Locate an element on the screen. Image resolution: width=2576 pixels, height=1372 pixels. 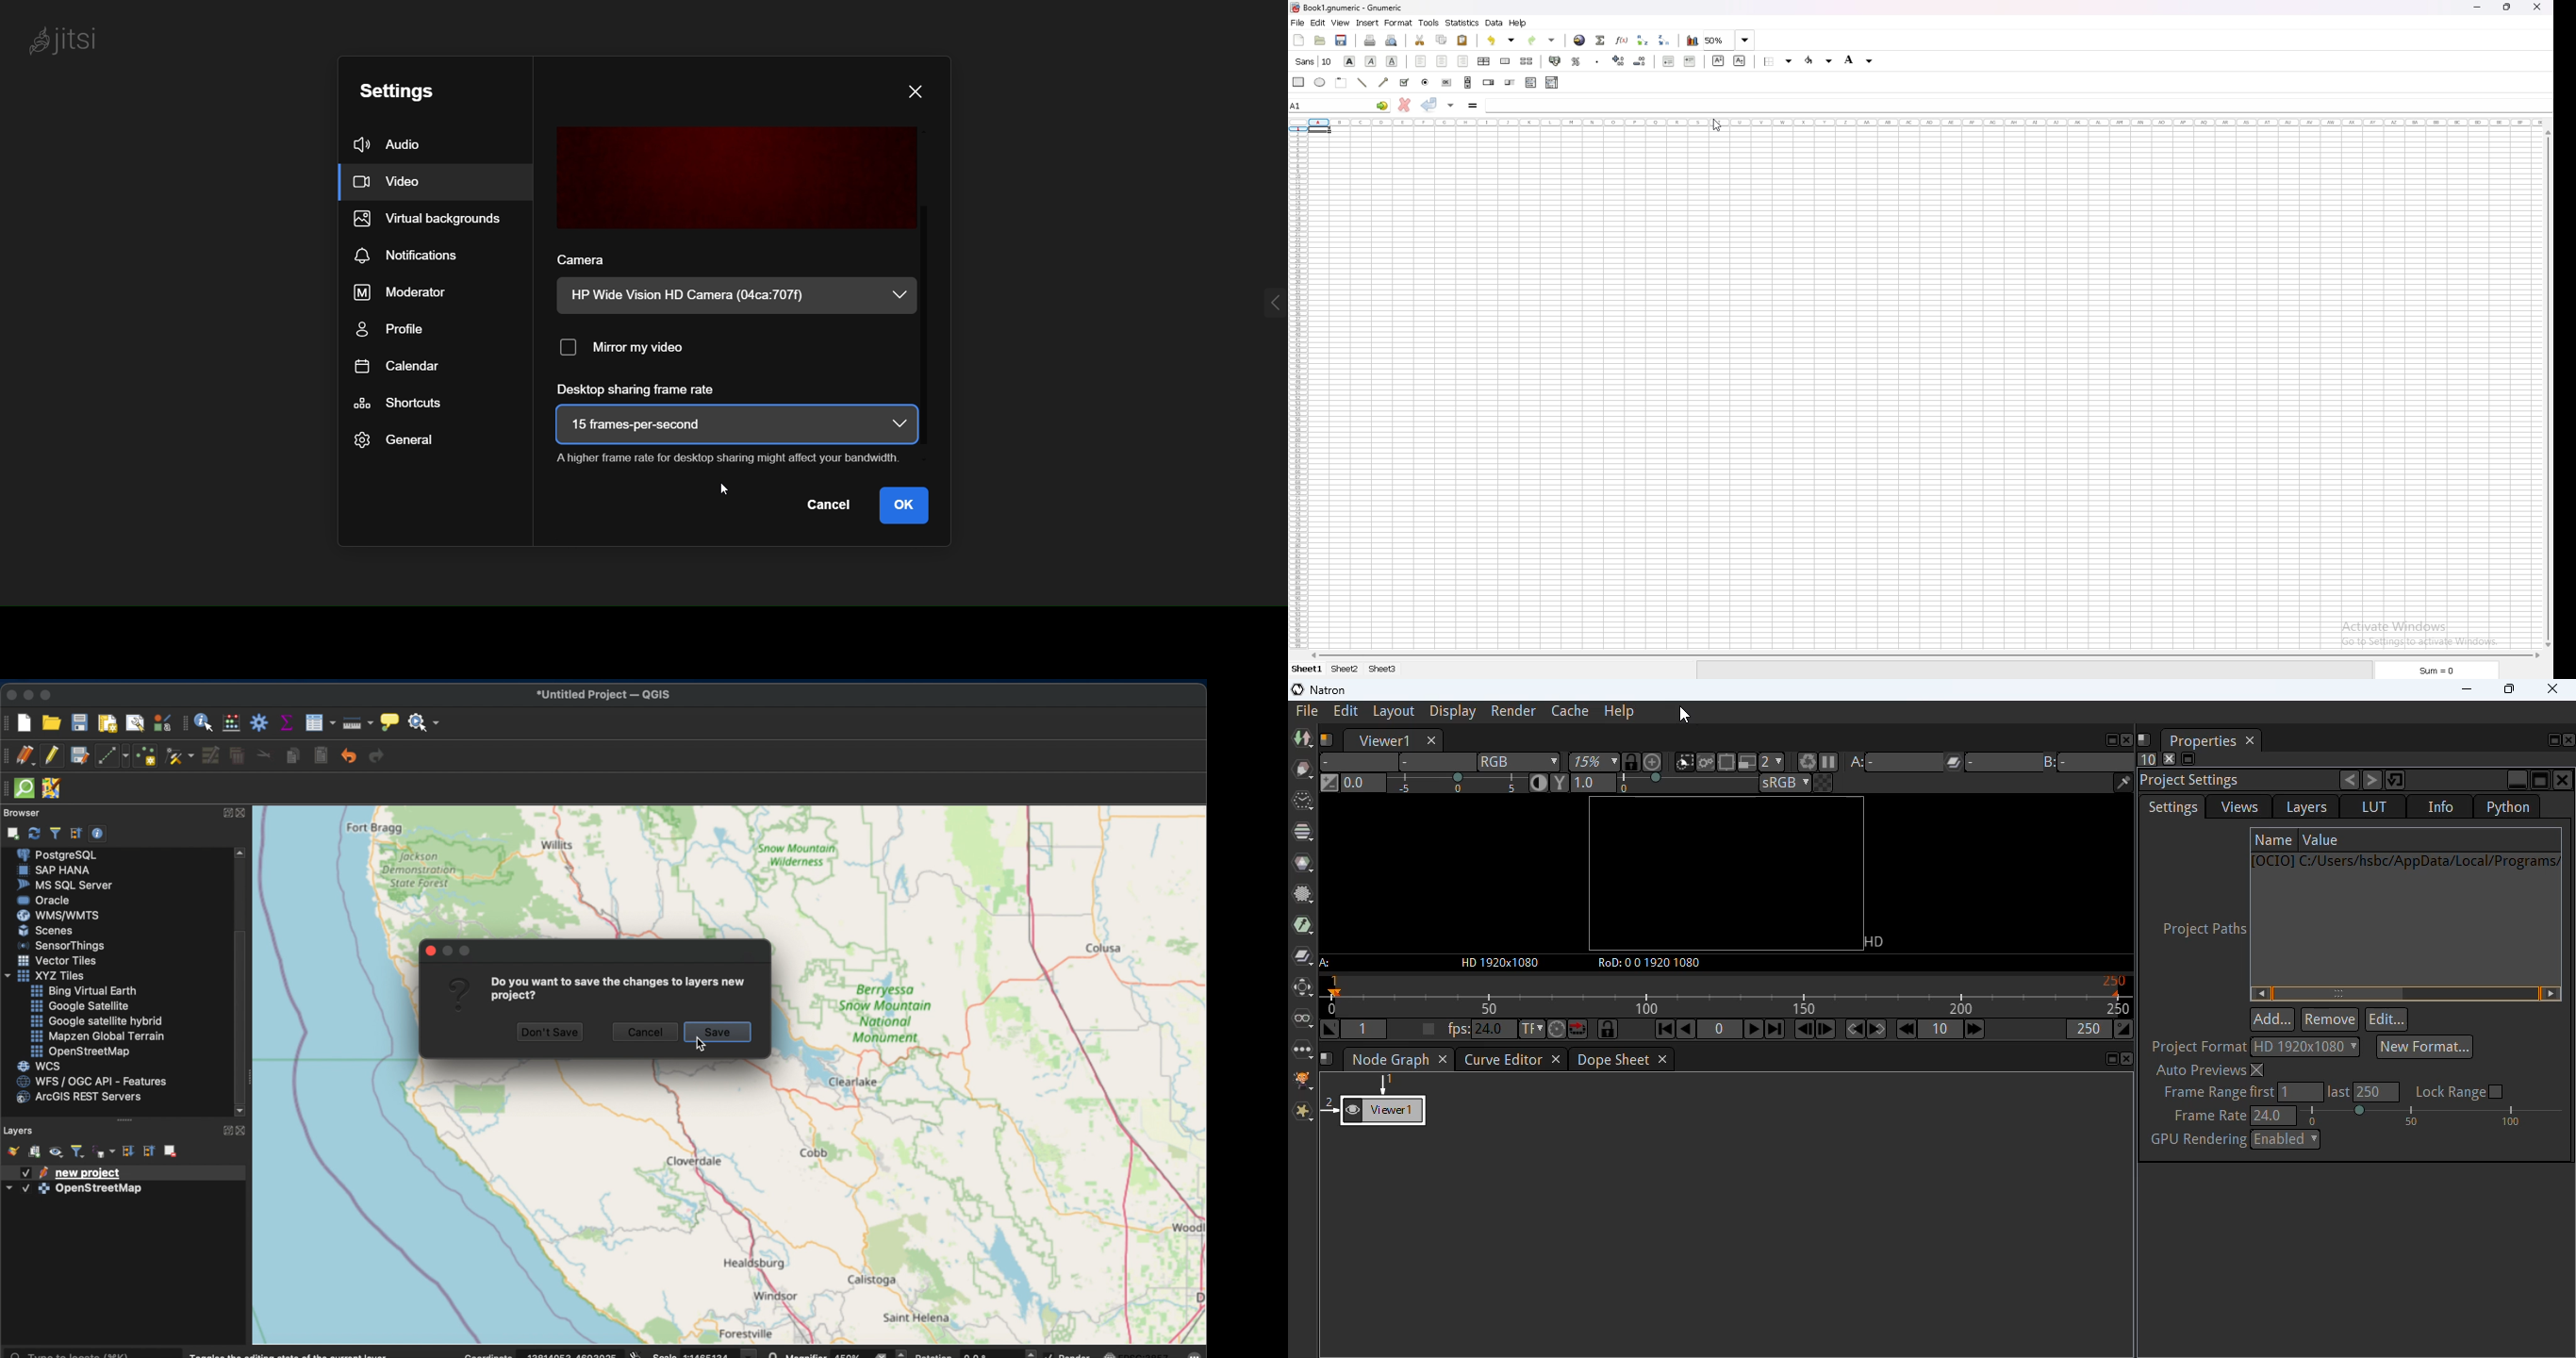
save is located at coordinates (719, 1032).